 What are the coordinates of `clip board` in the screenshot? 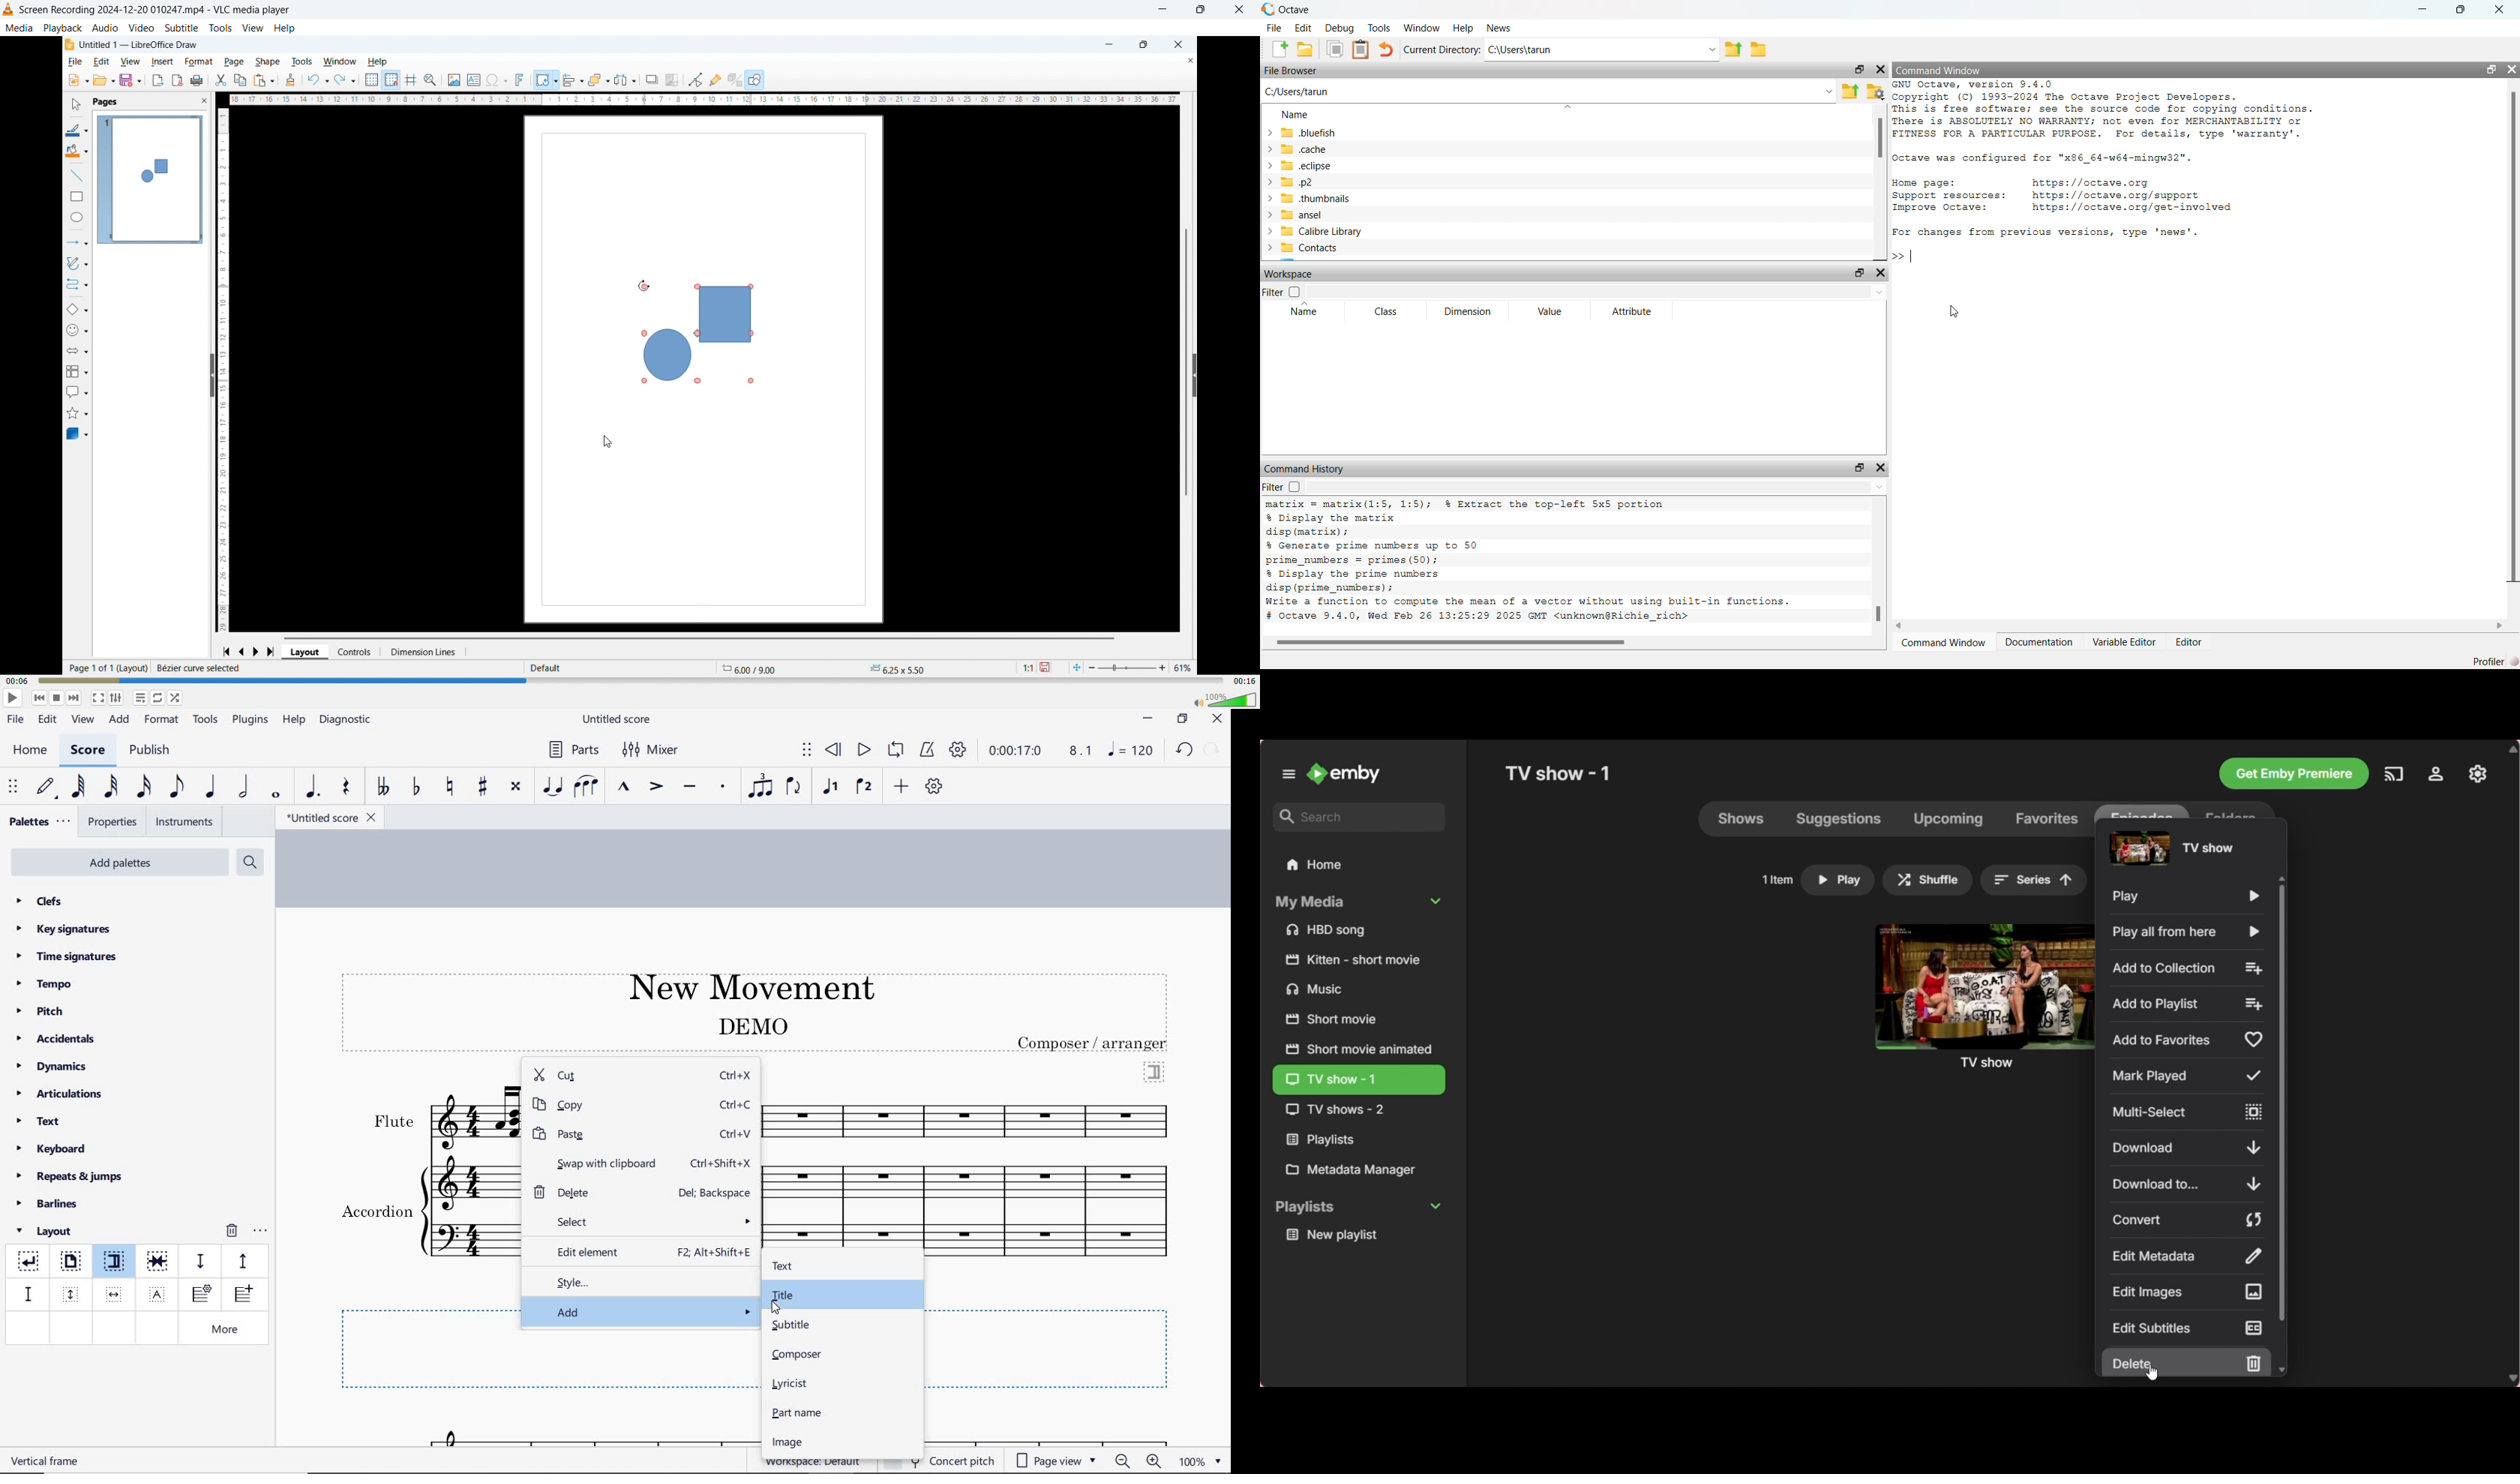 It's located at (1360, 49).